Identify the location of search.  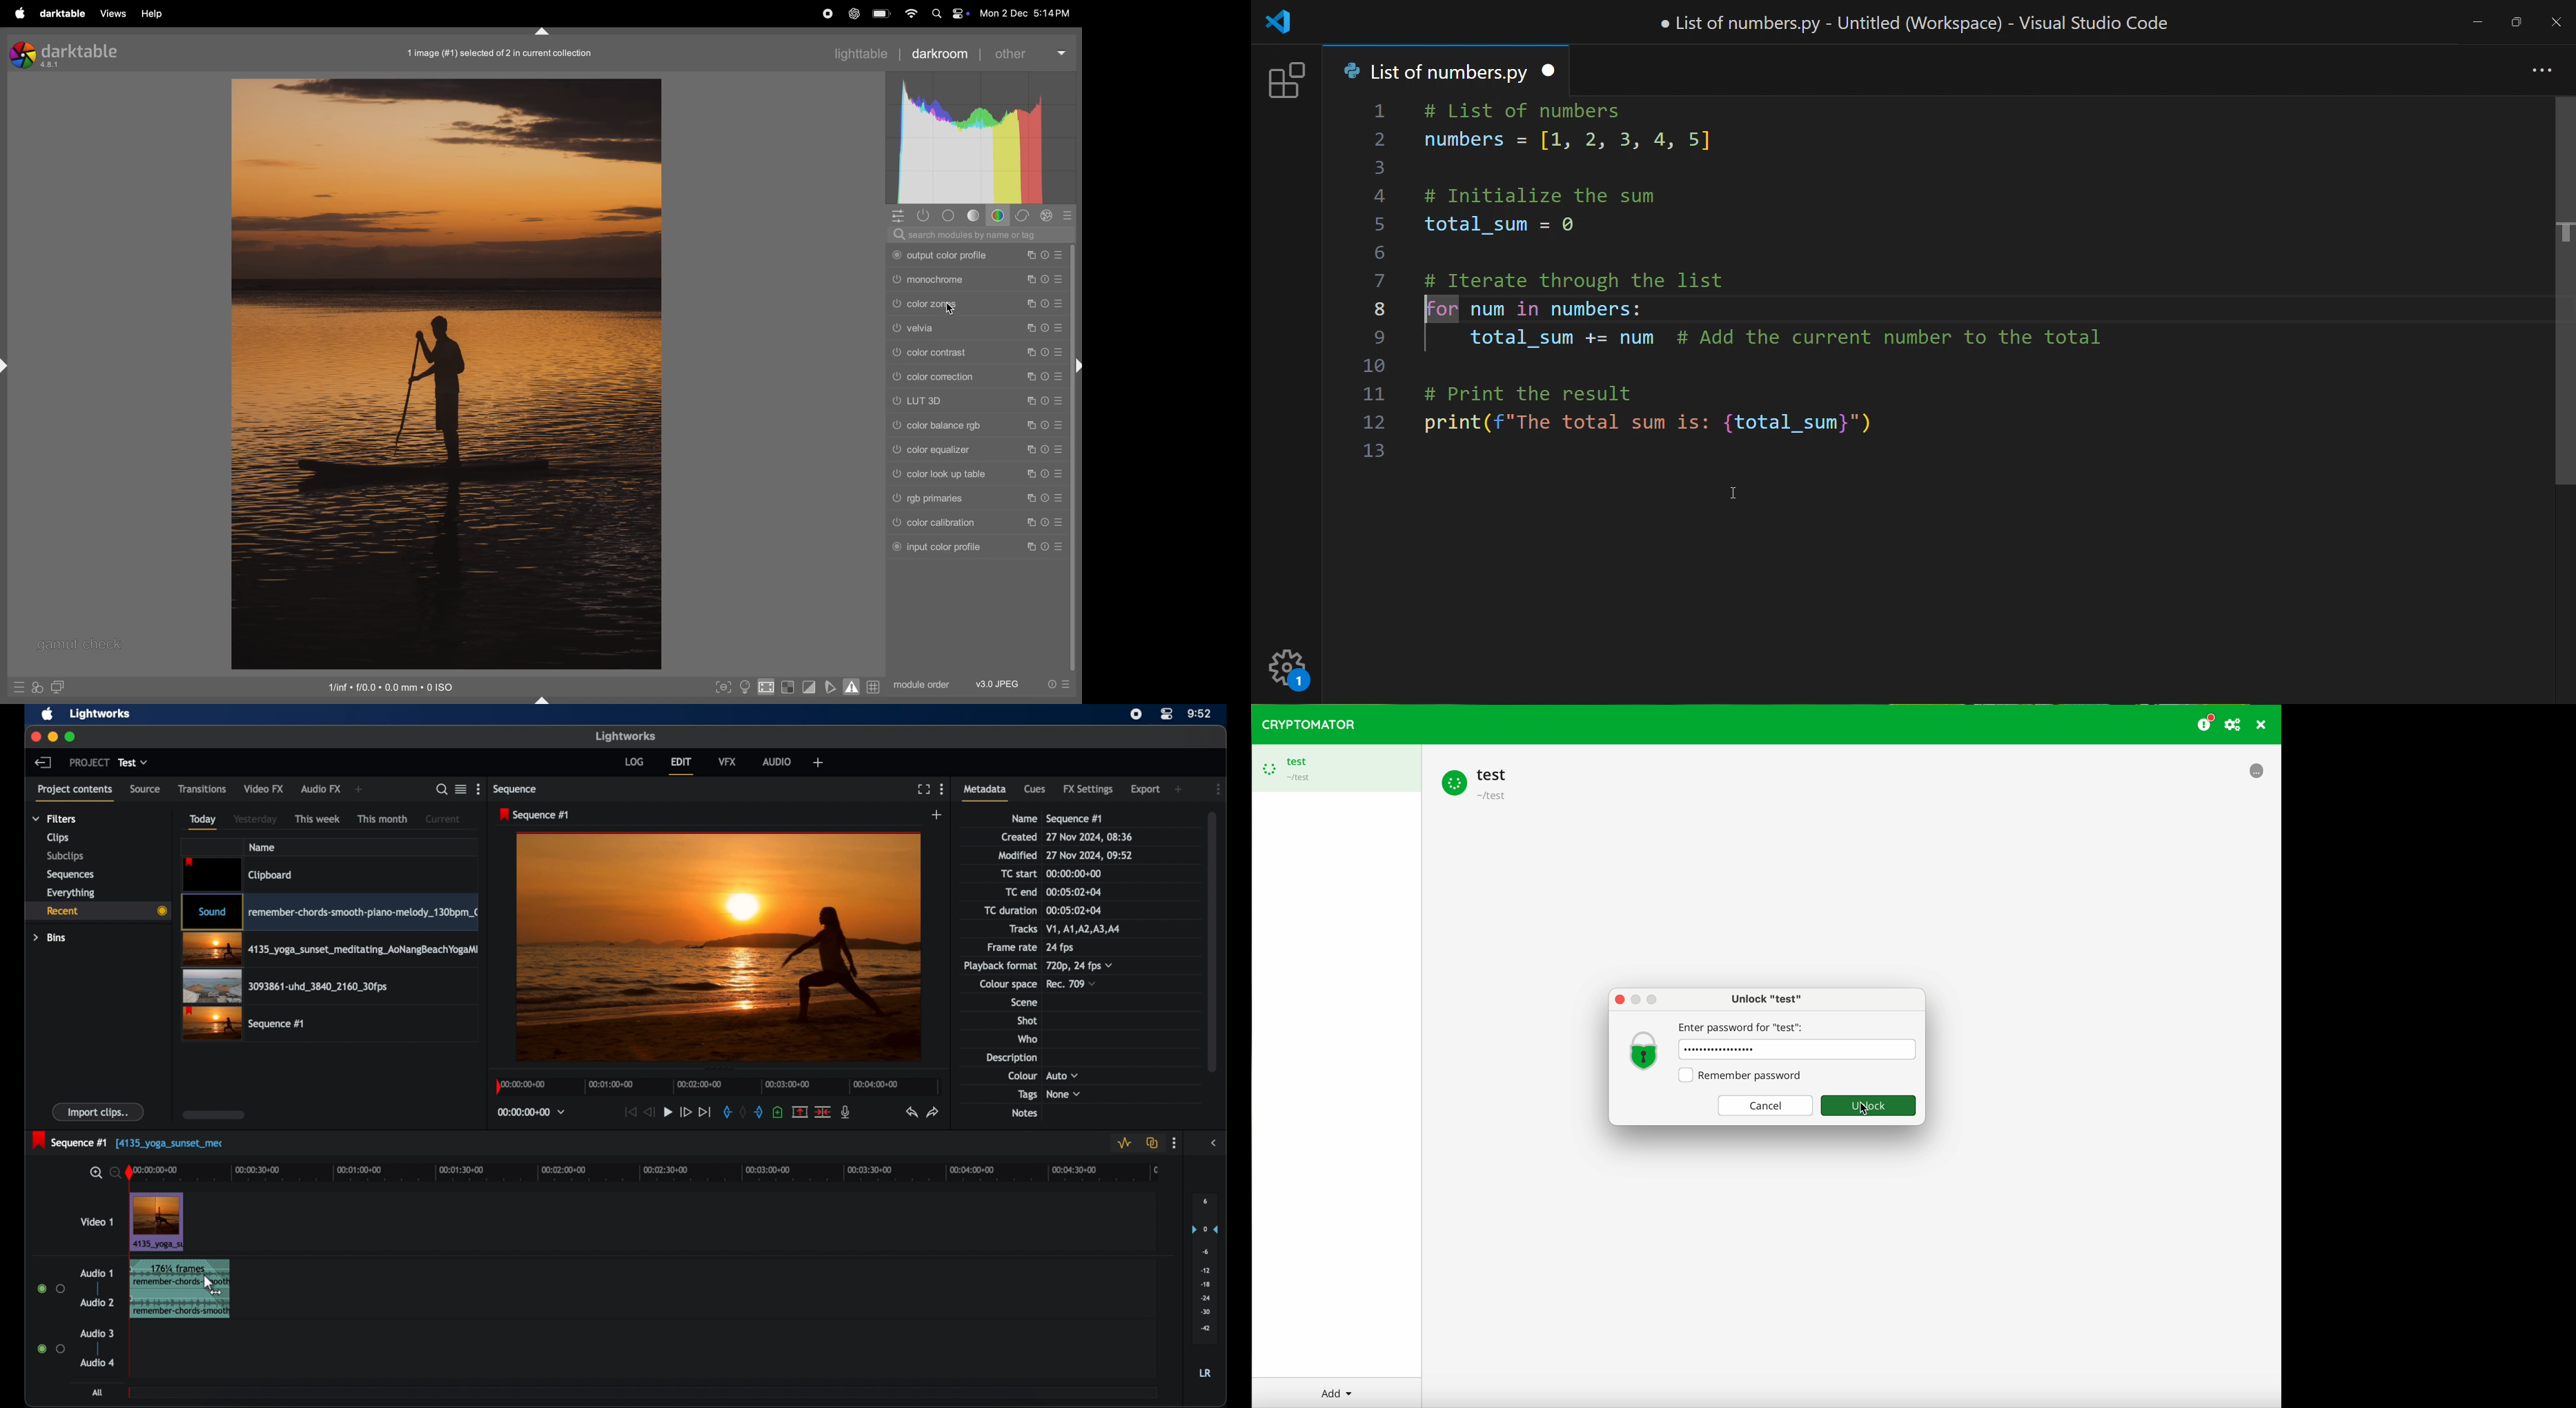
(441, 789).